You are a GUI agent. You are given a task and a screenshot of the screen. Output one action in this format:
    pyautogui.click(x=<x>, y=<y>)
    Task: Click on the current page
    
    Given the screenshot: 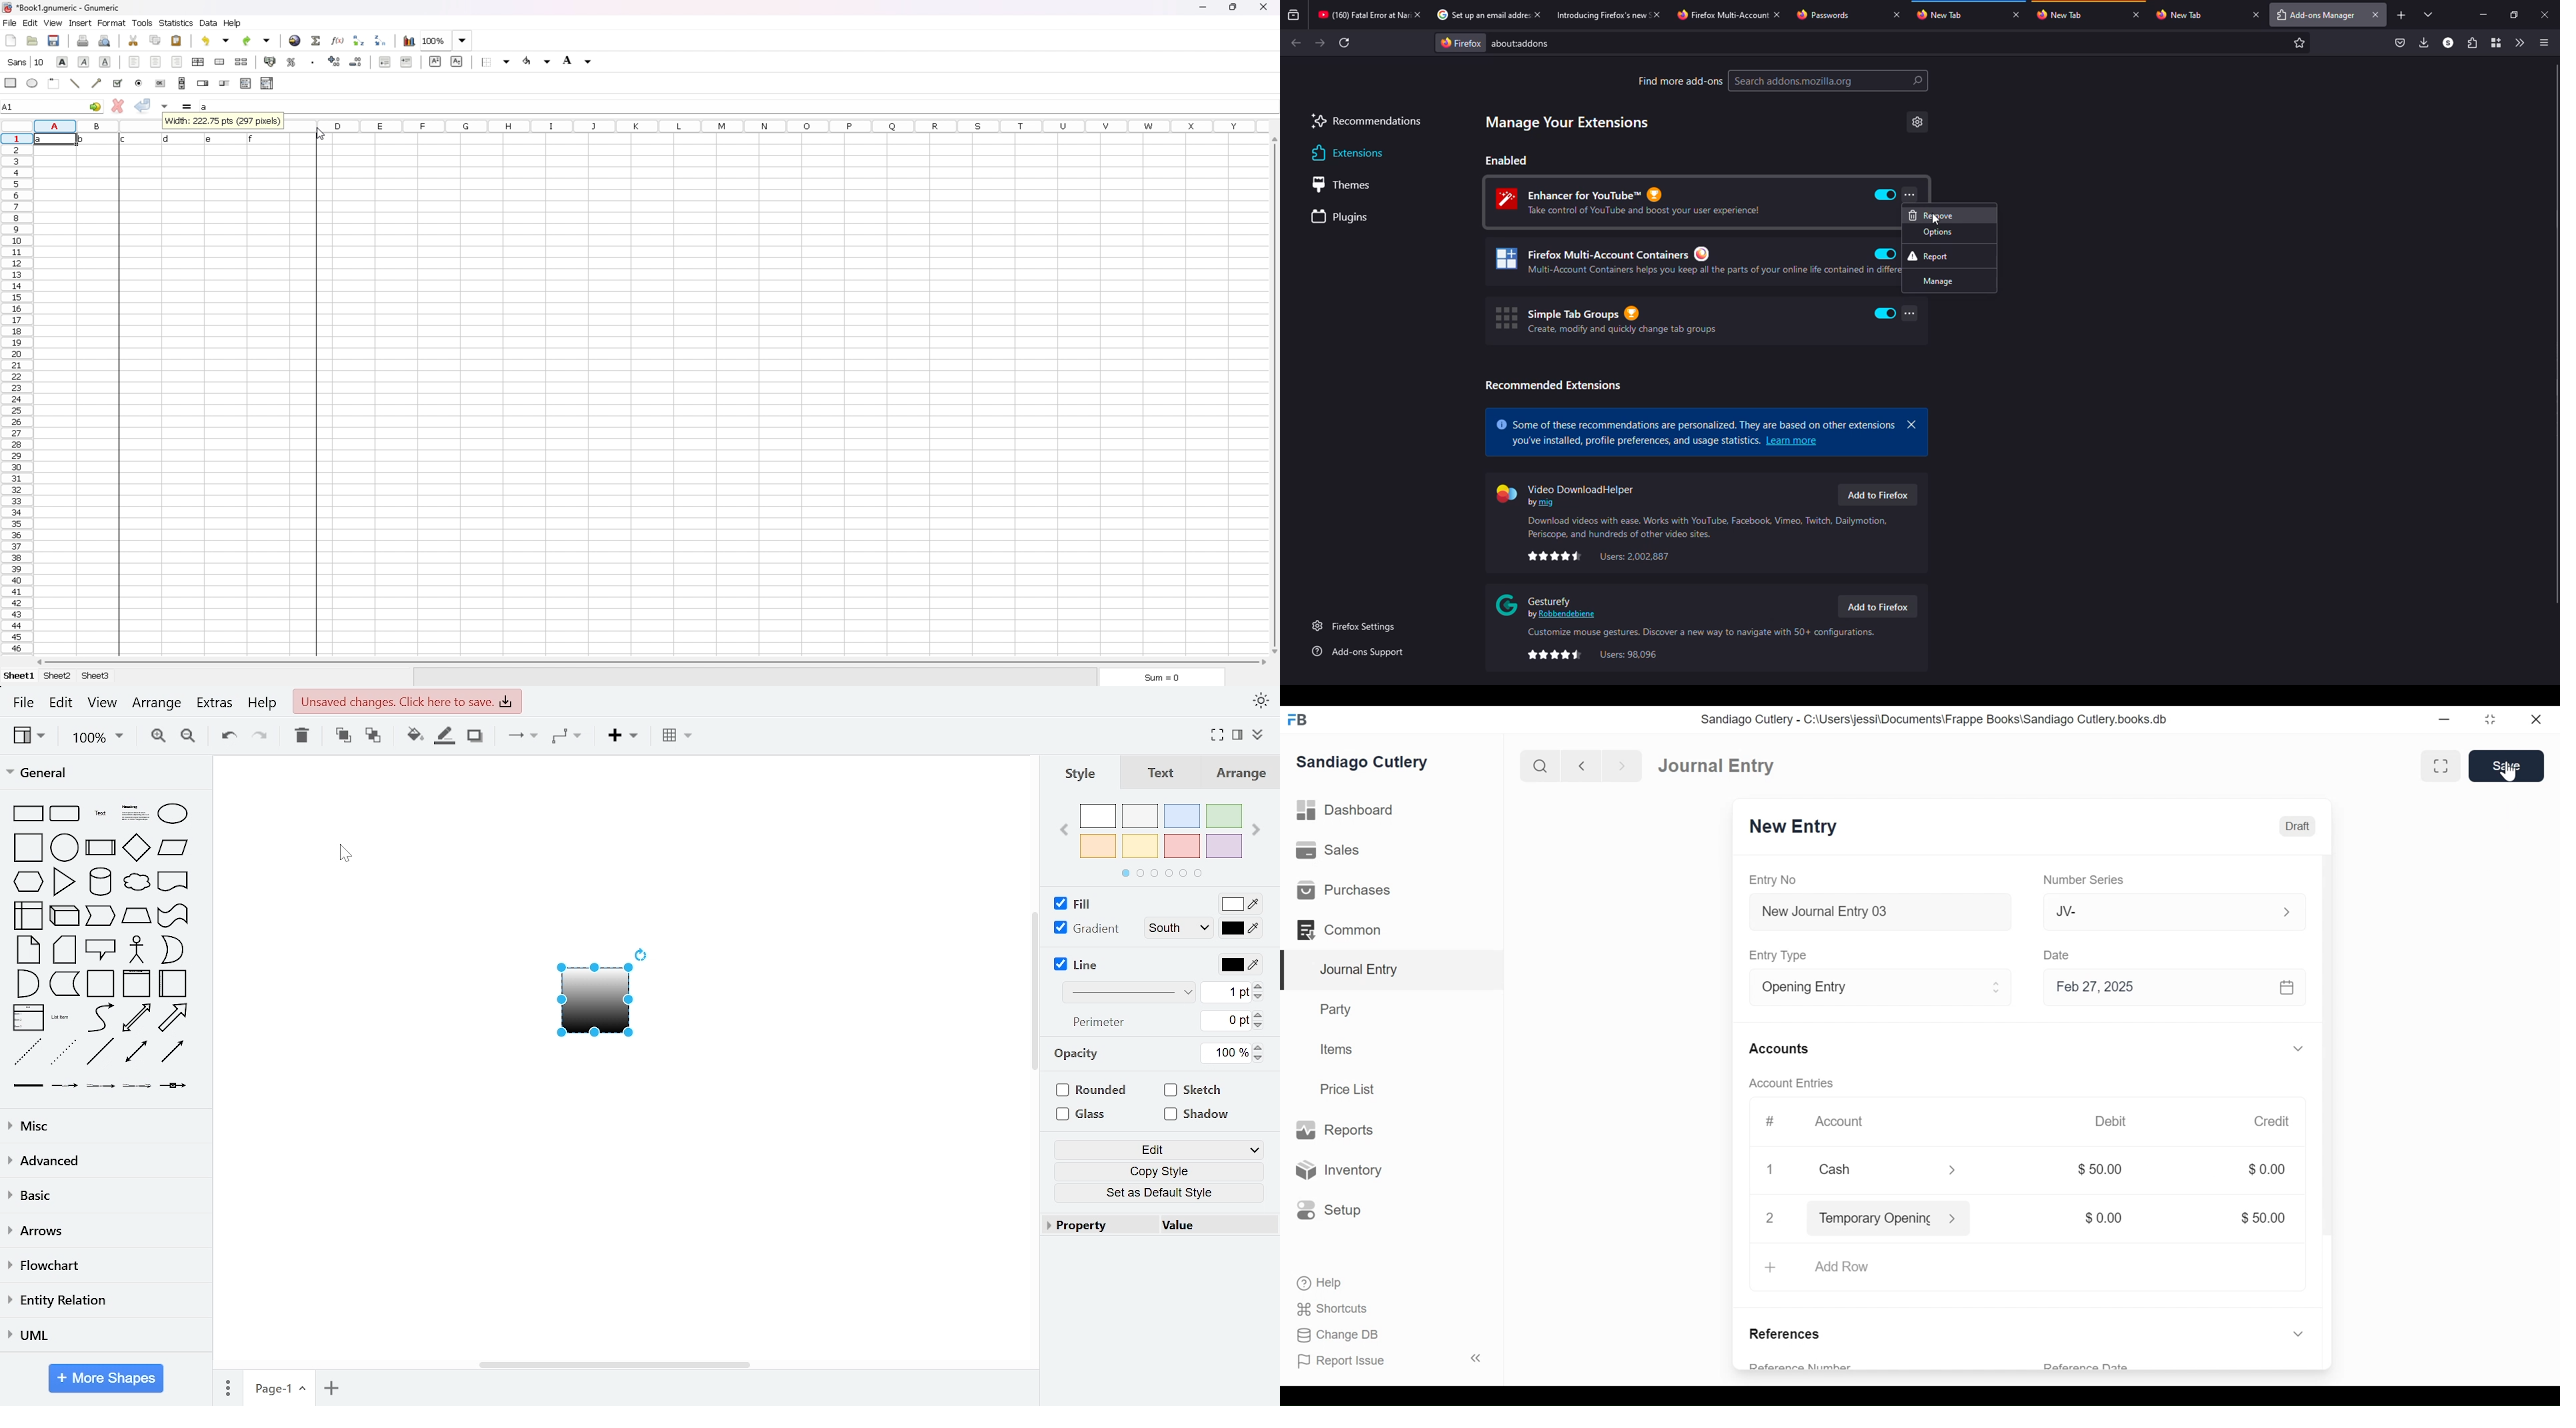 What is the action you would take?
    pyautogui.click(x=278, y=1389)
    